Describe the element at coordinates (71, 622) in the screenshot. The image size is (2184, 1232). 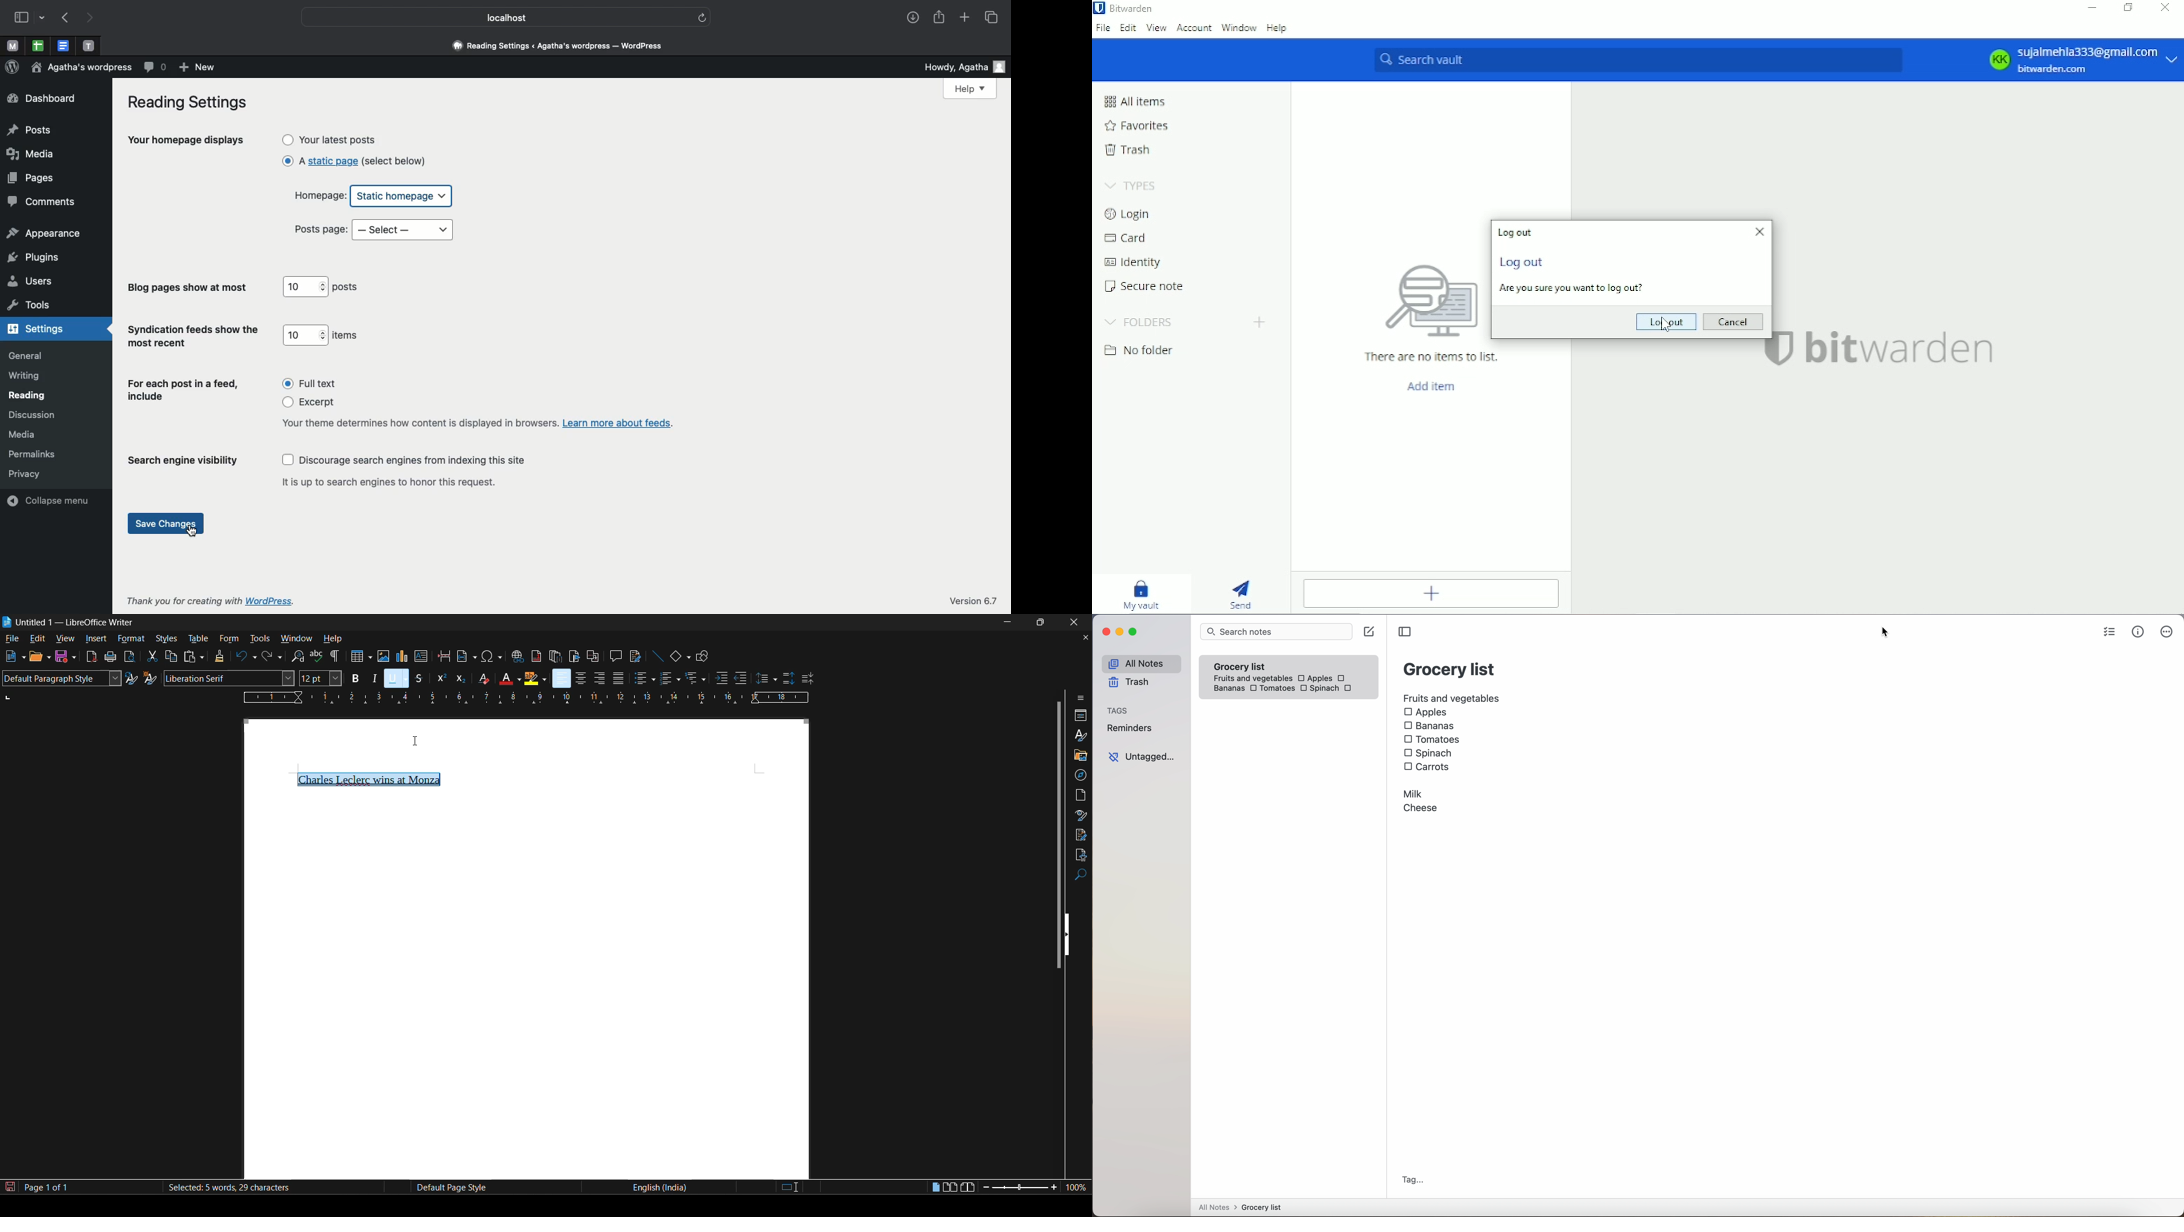
I see `app and document name` at that location.